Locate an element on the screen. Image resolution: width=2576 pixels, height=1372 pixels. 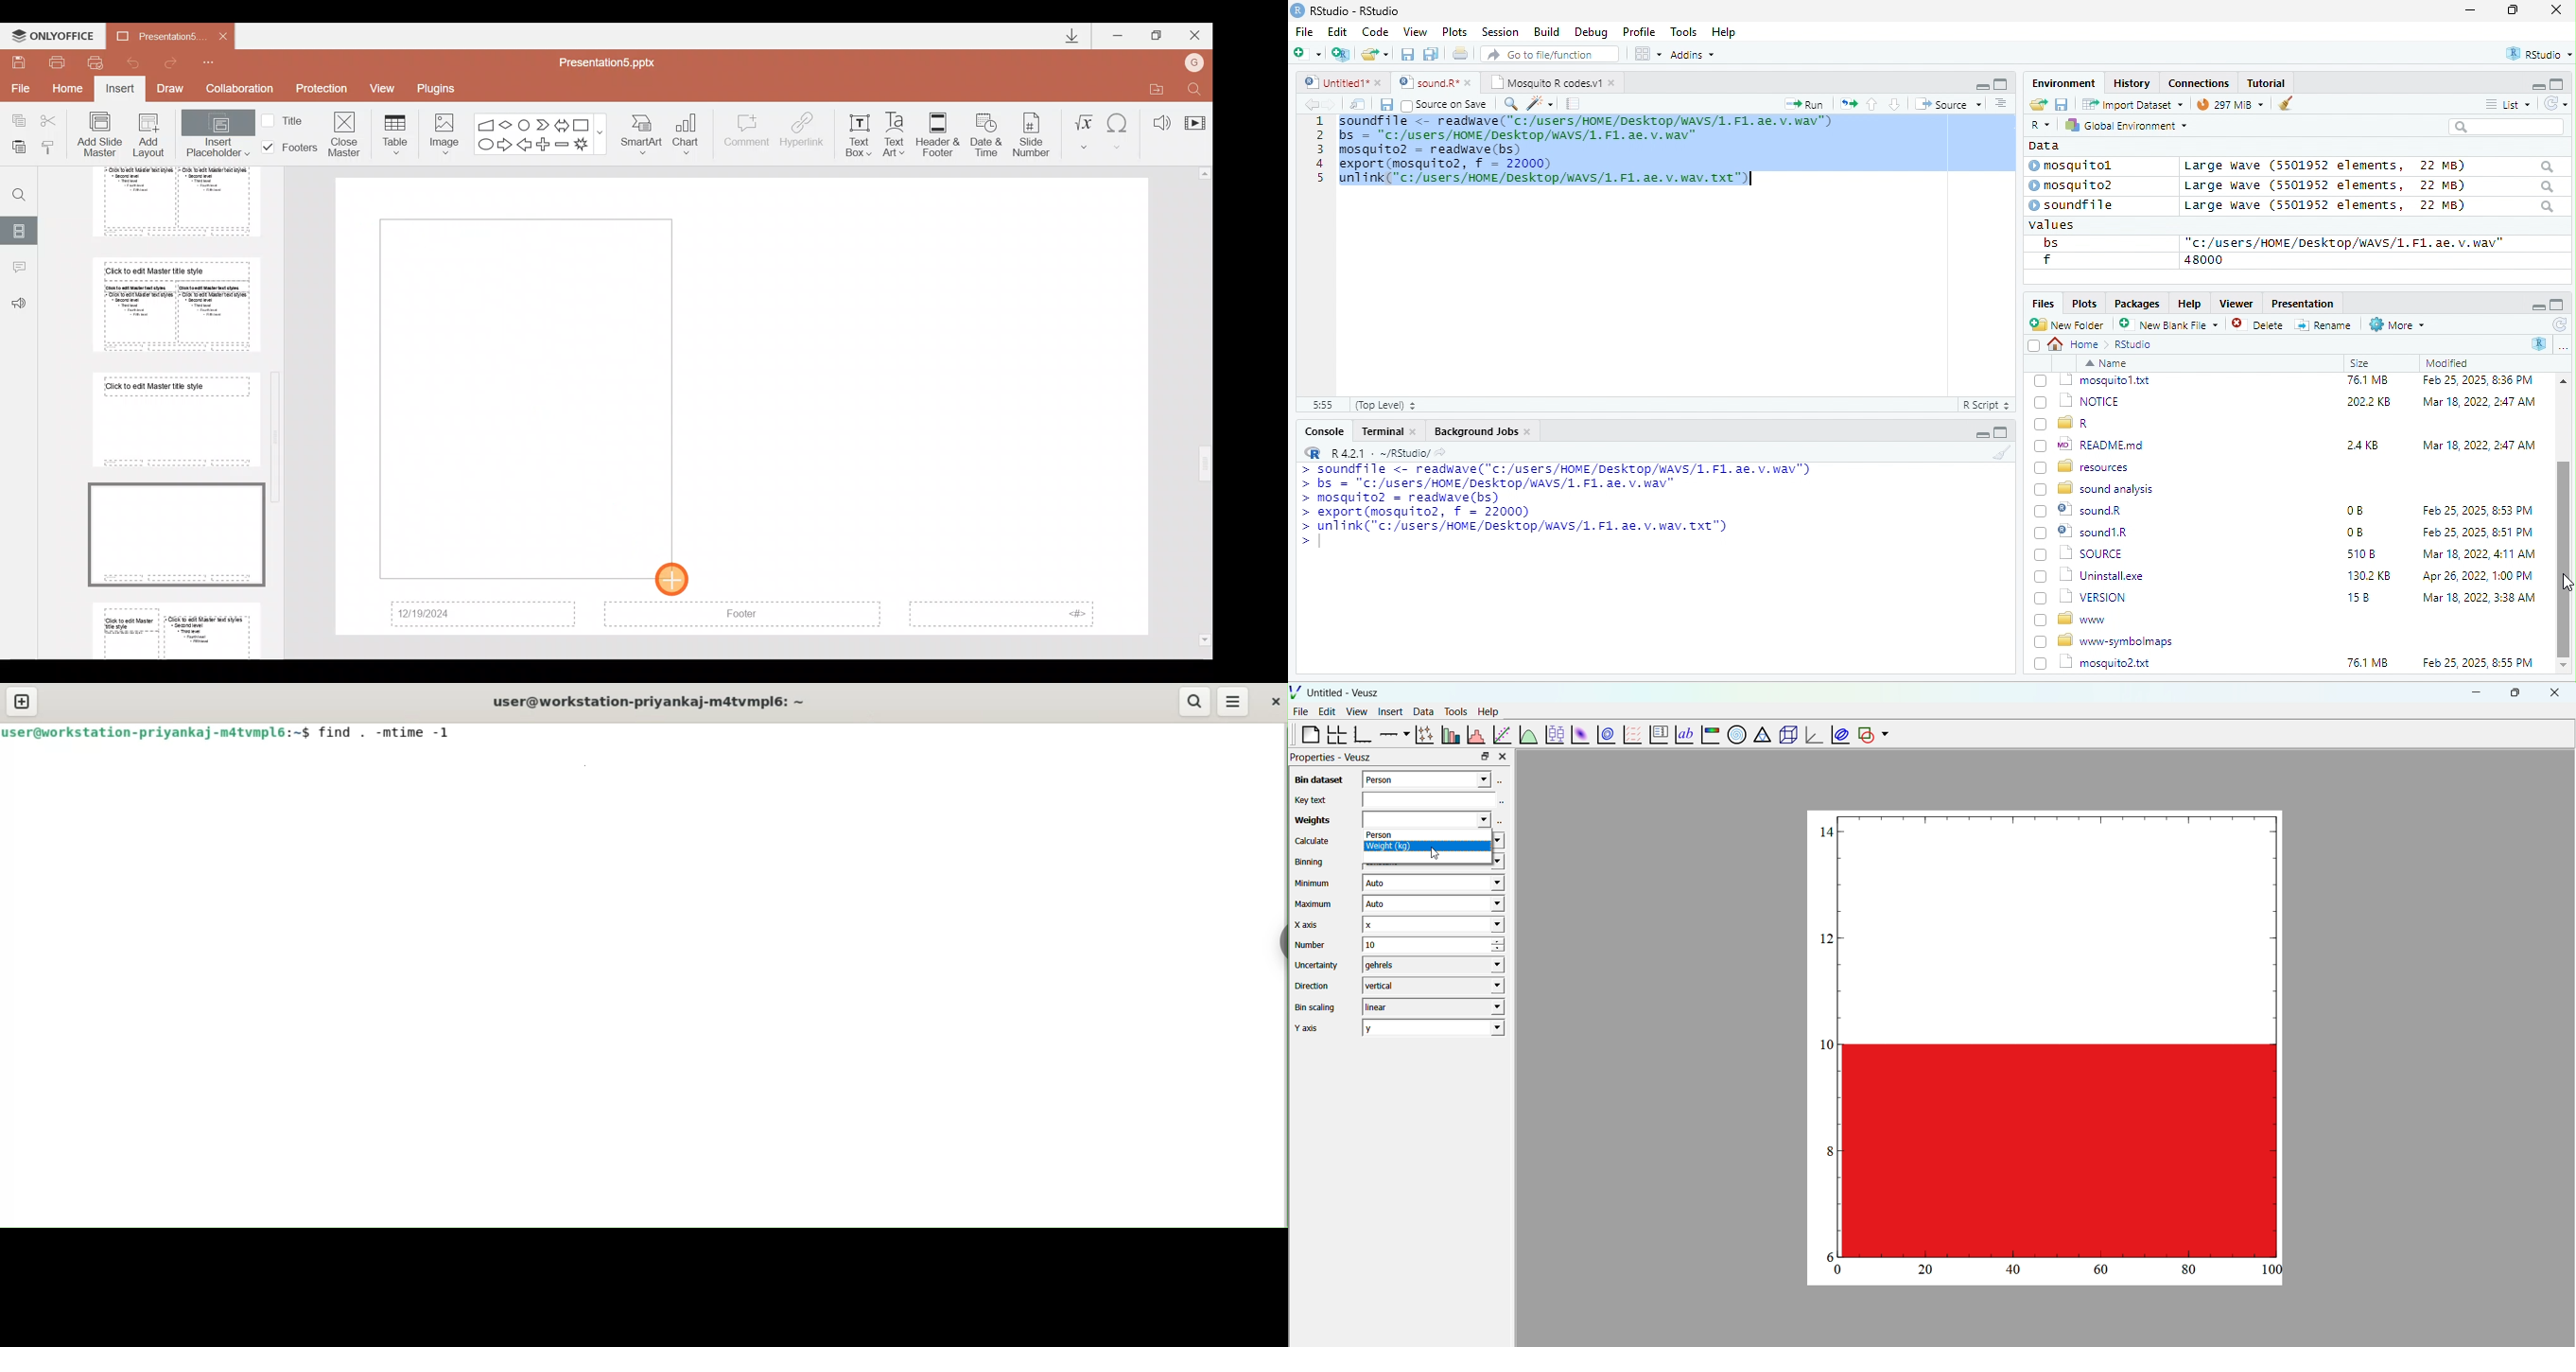
new is located at coordinates (1307, 52).